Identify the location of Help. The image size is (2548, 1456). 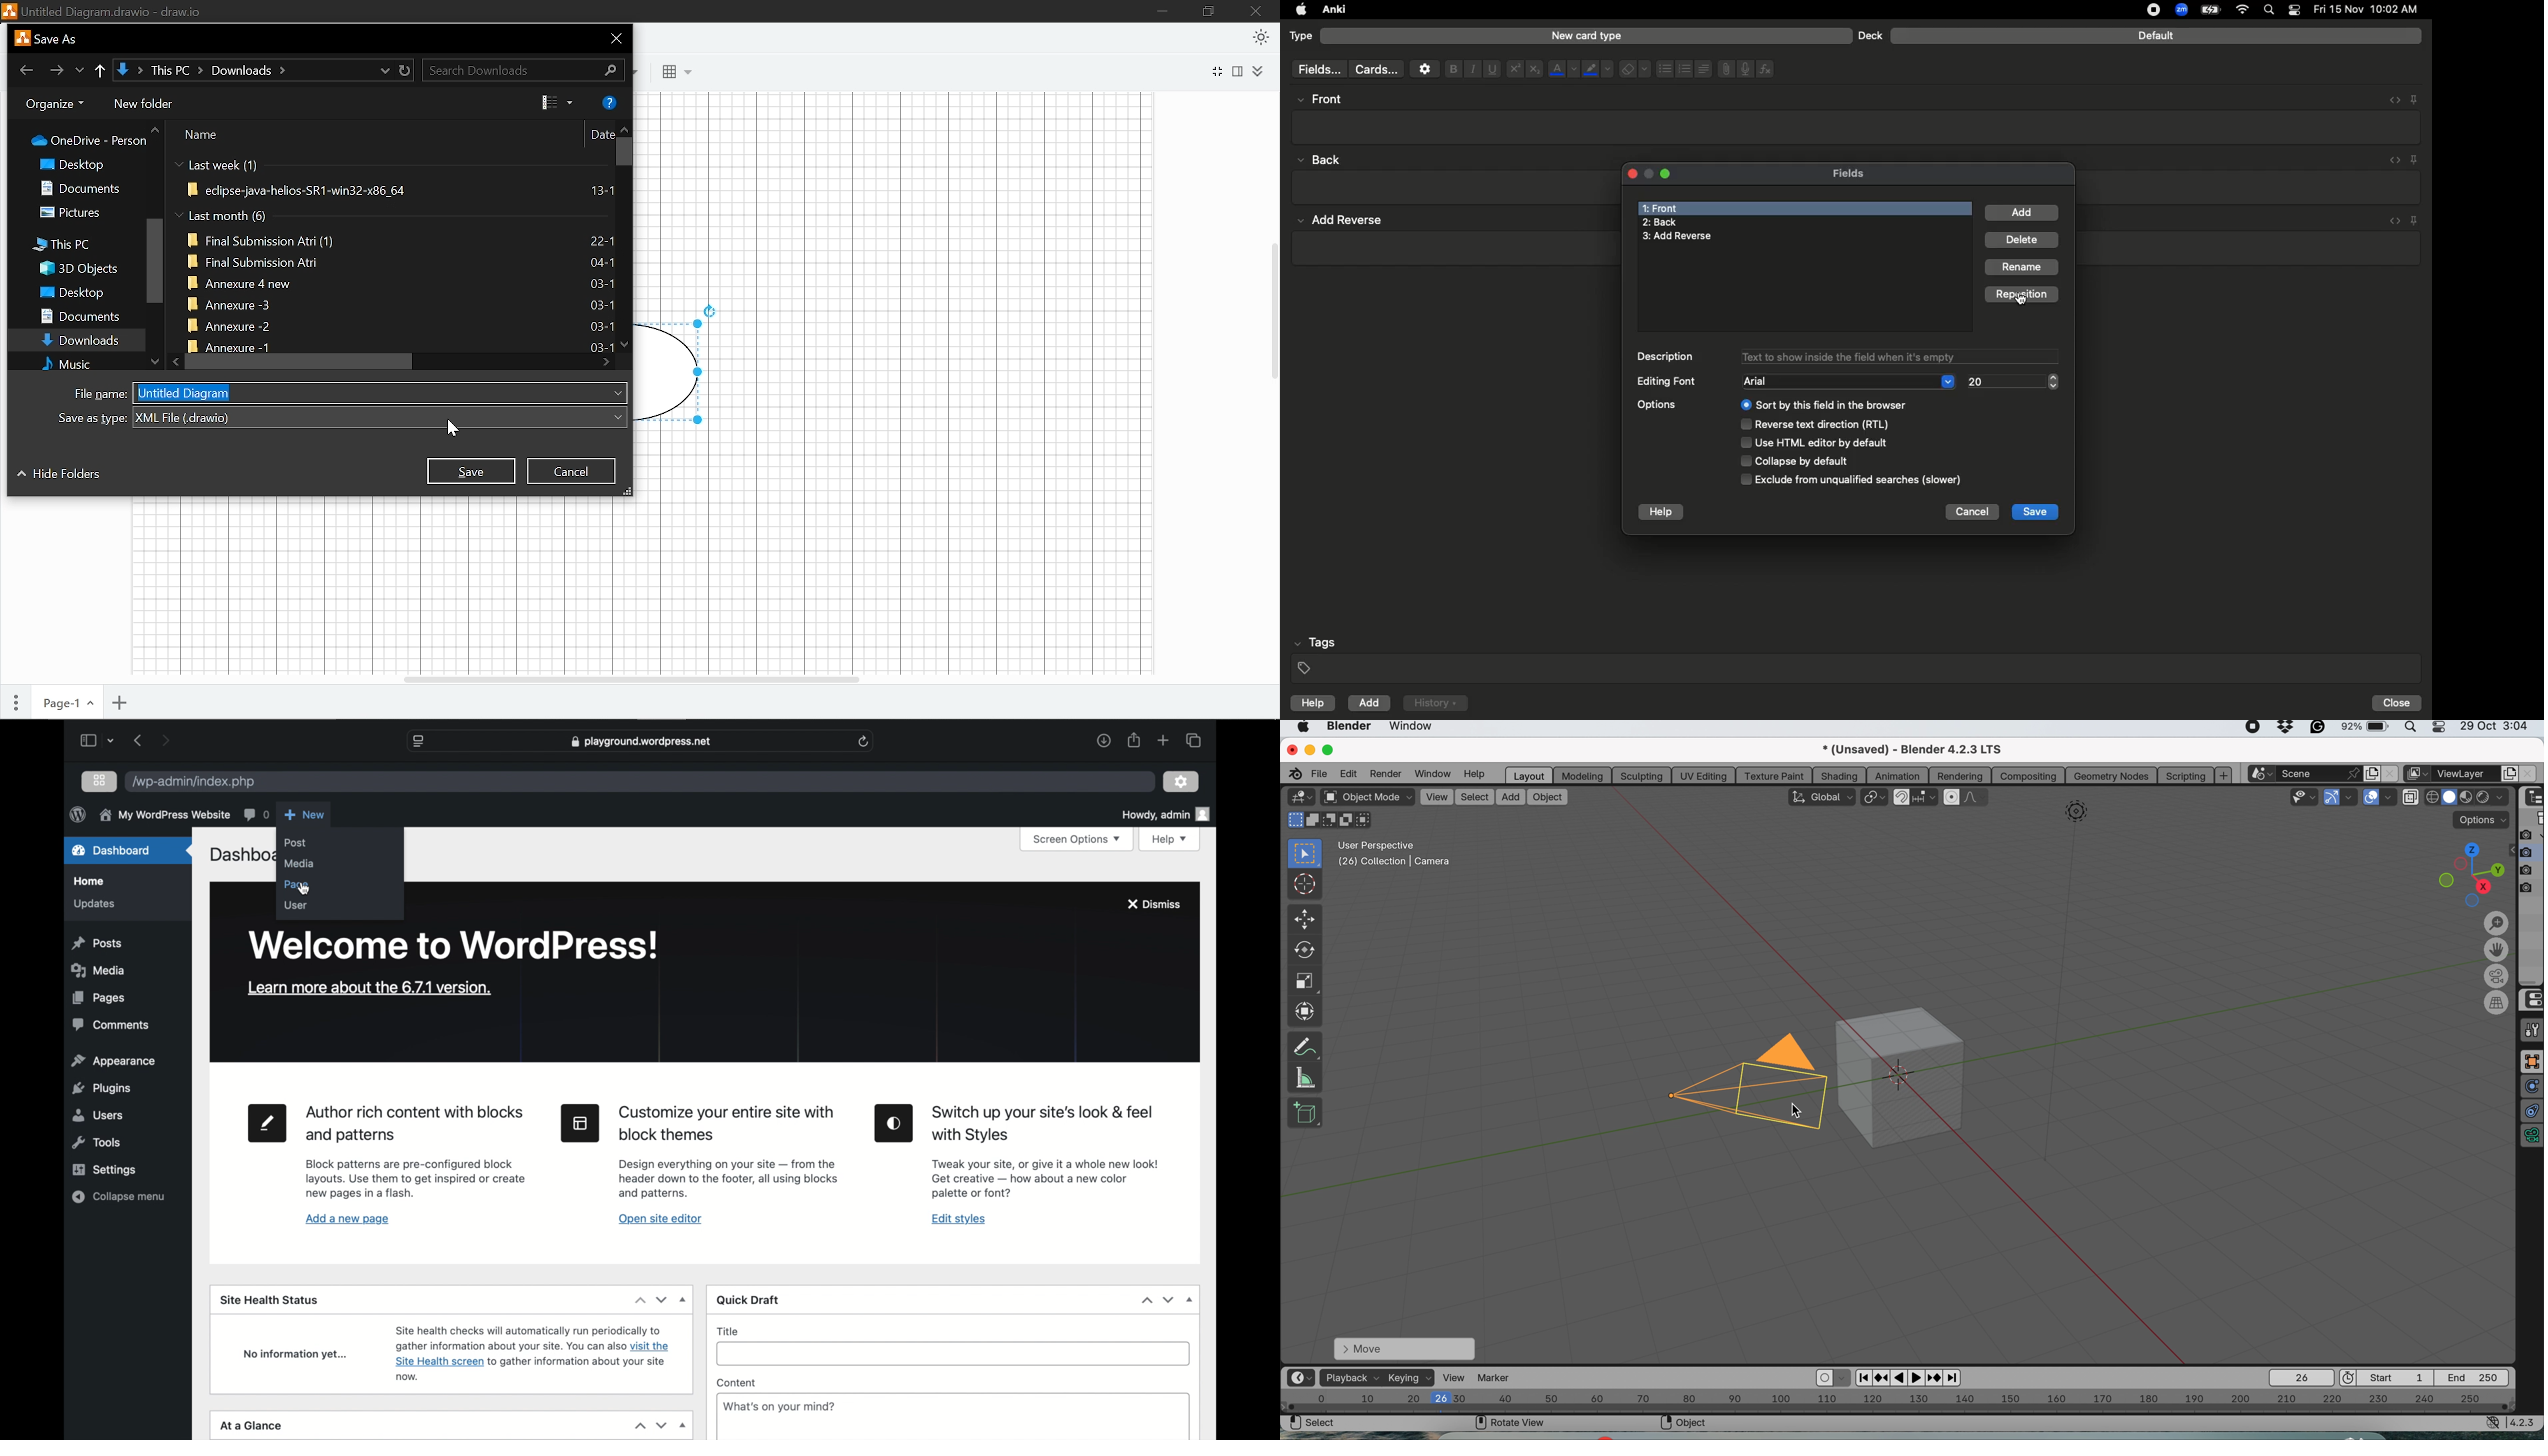
(1661, 510).